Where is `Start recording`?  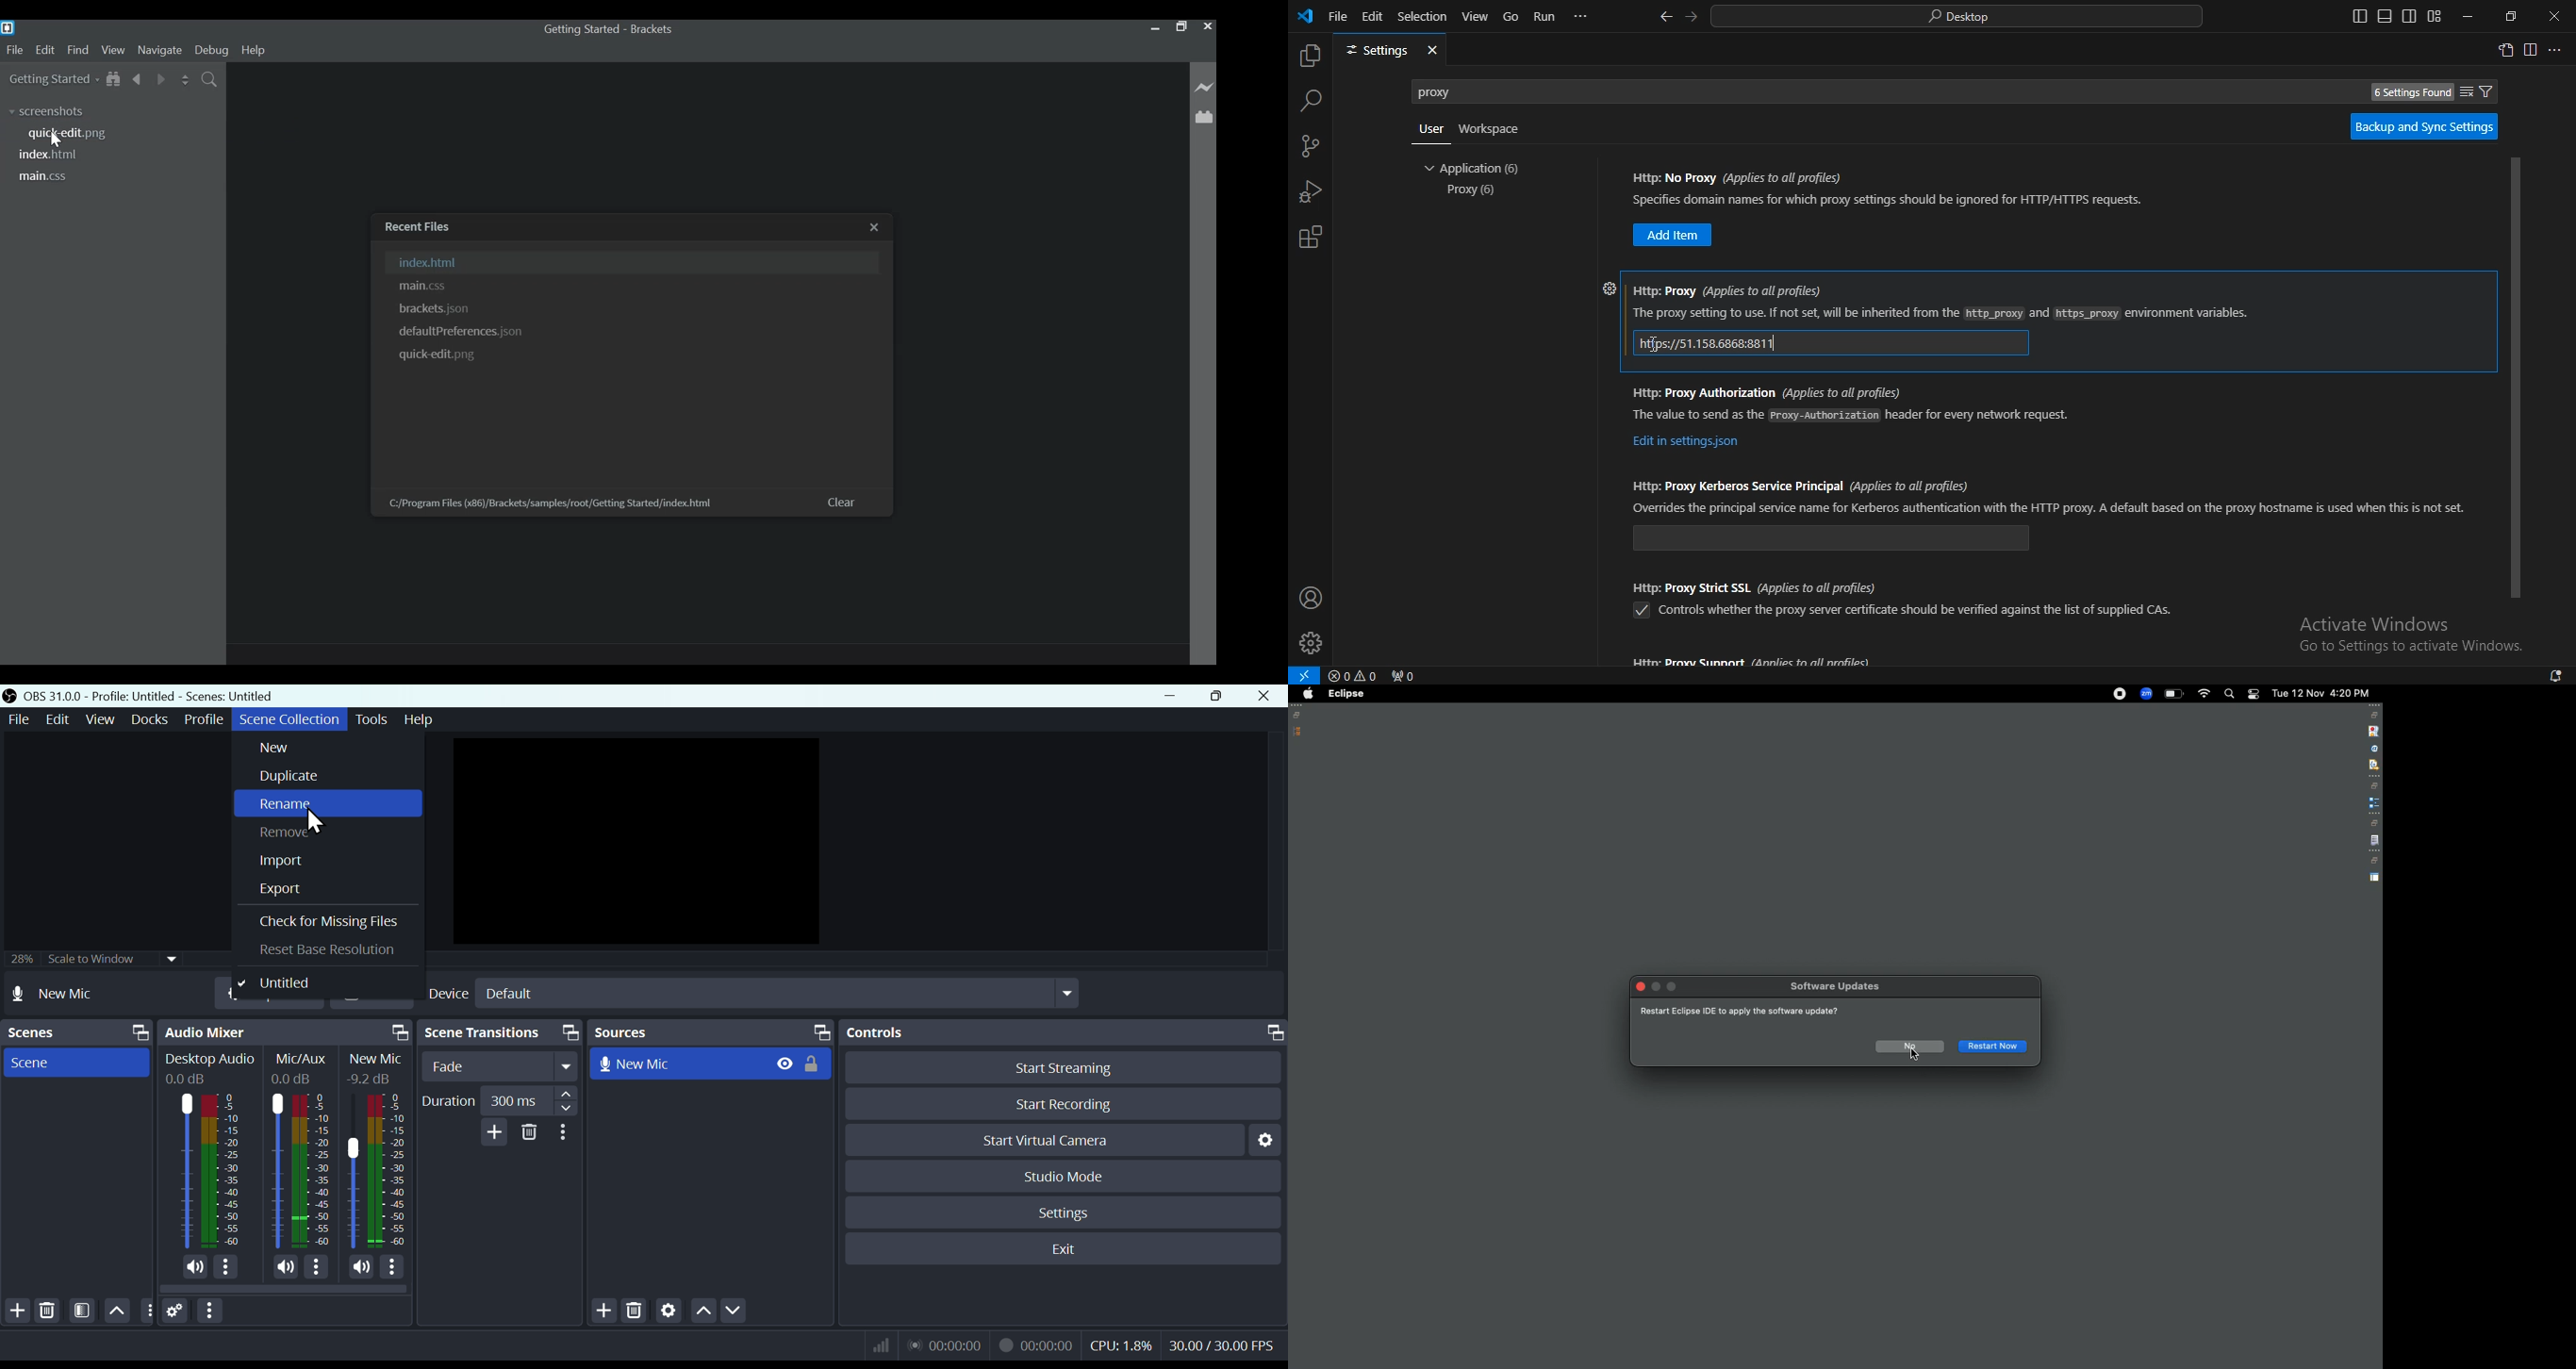 Start recording is located at coordinates (1070, 1102).